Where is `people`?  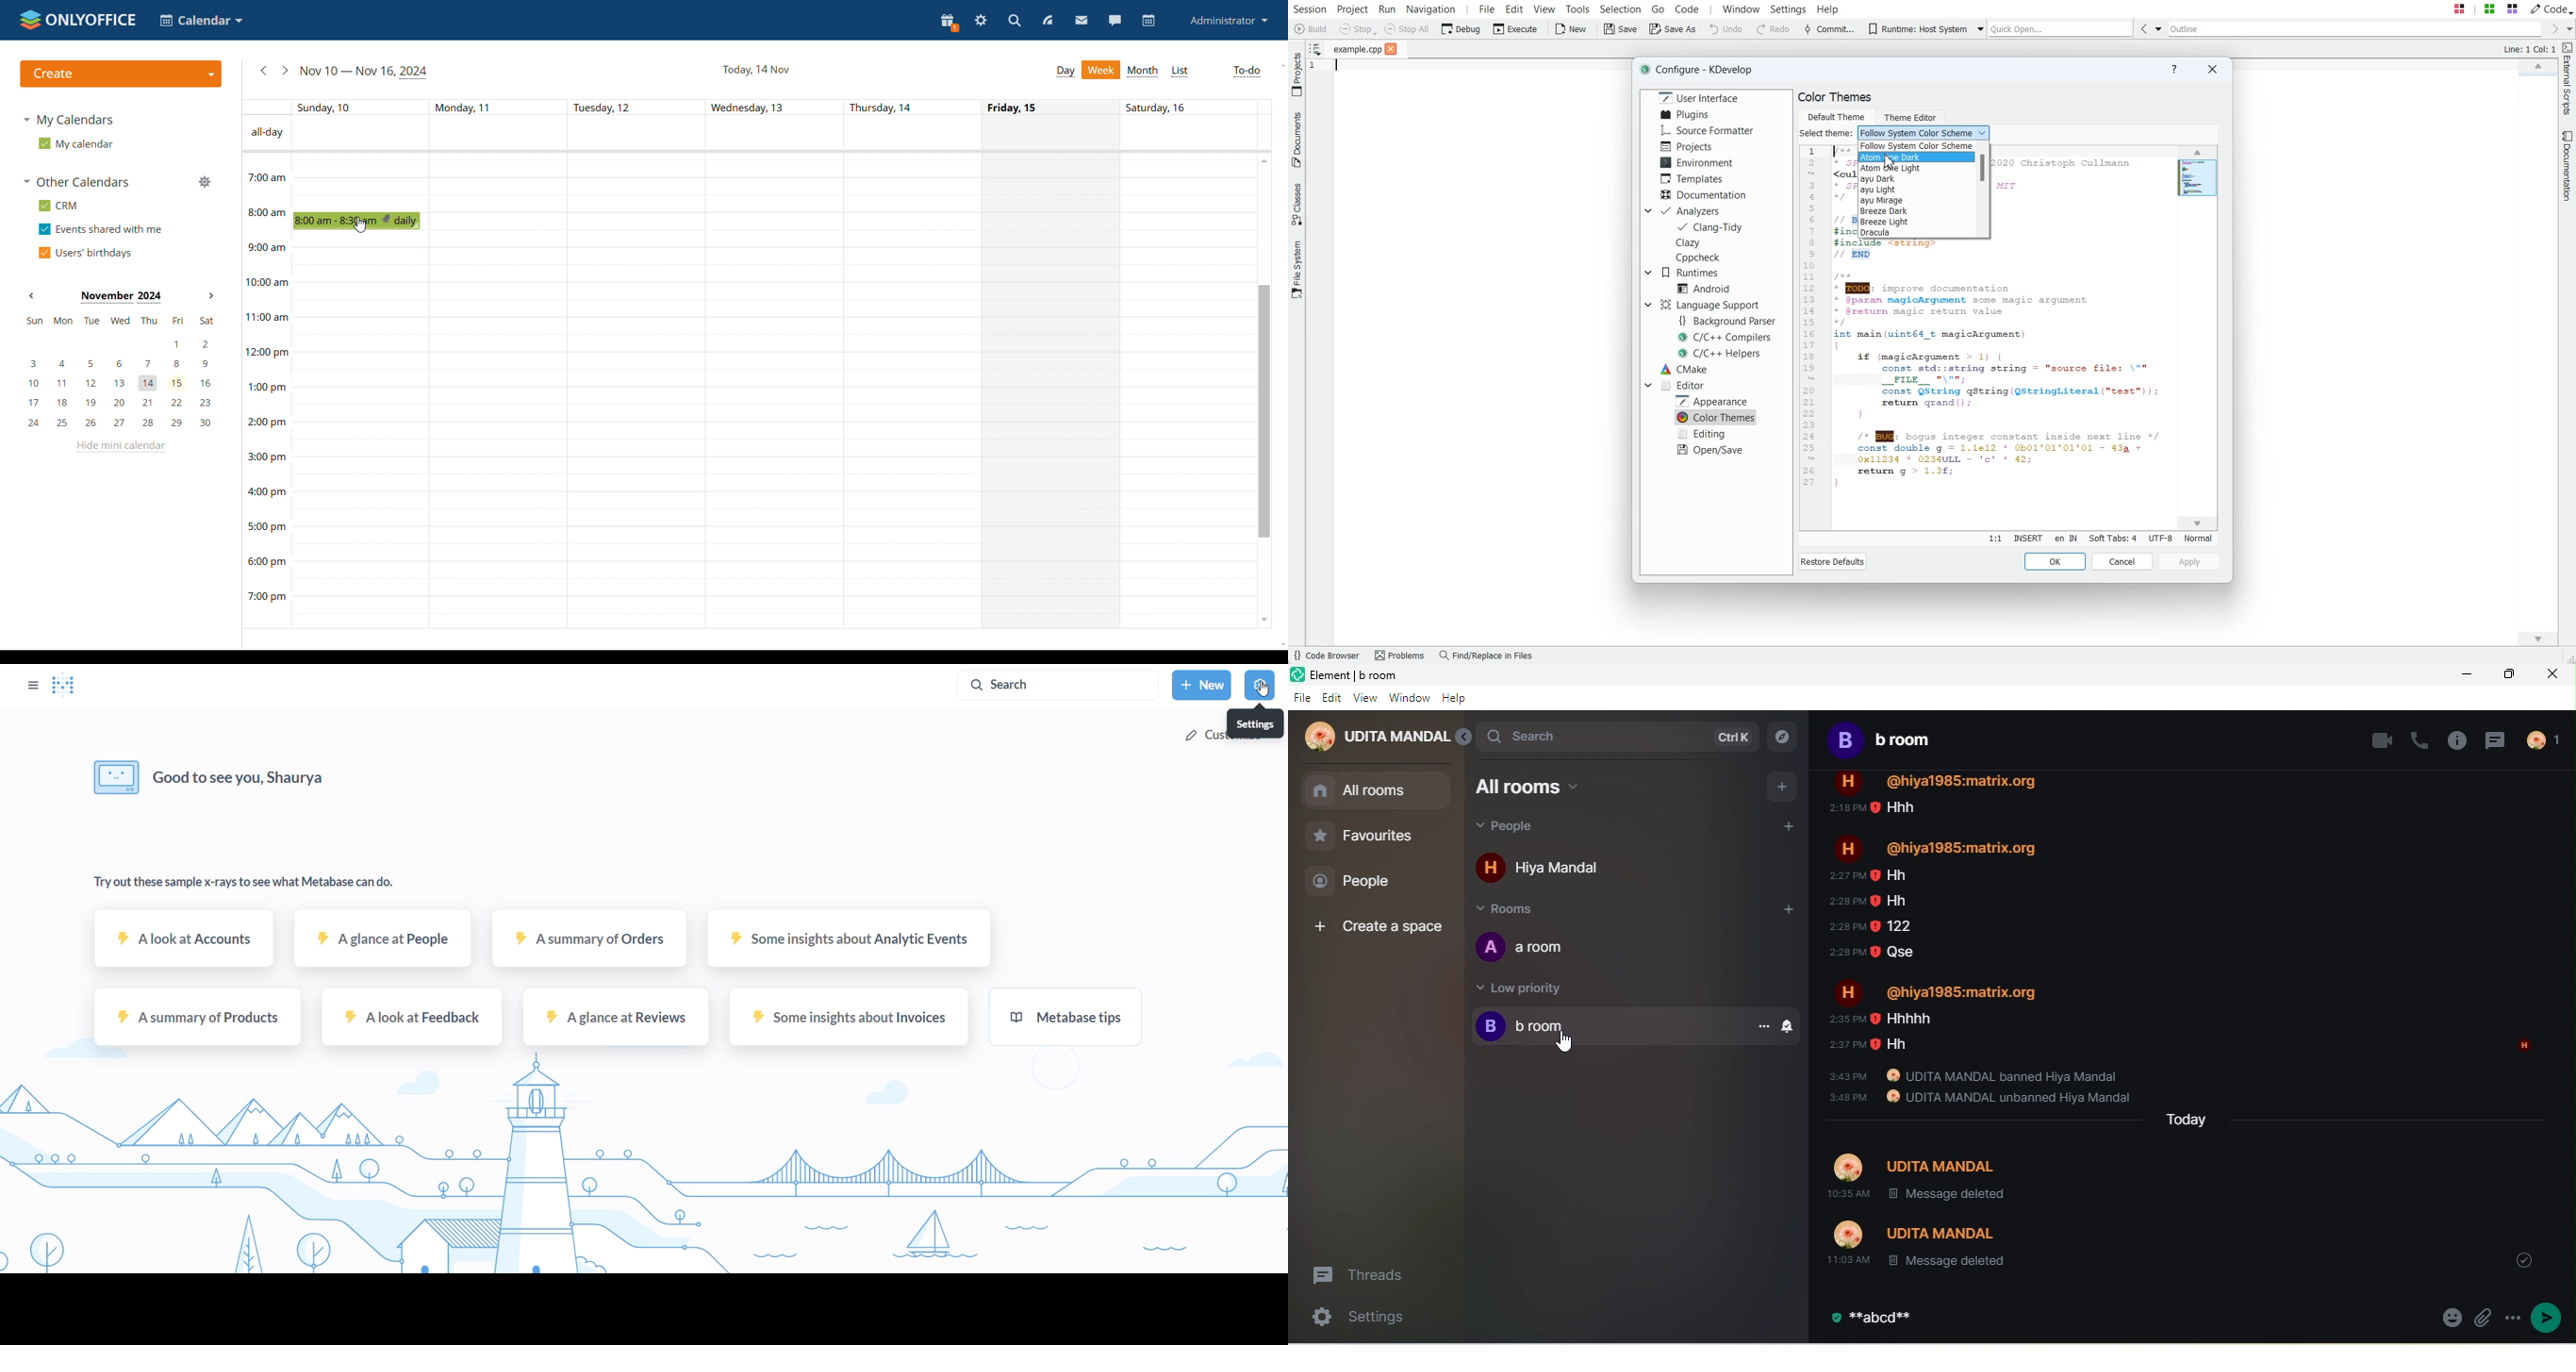
people is located at coordinates (2543, 739).